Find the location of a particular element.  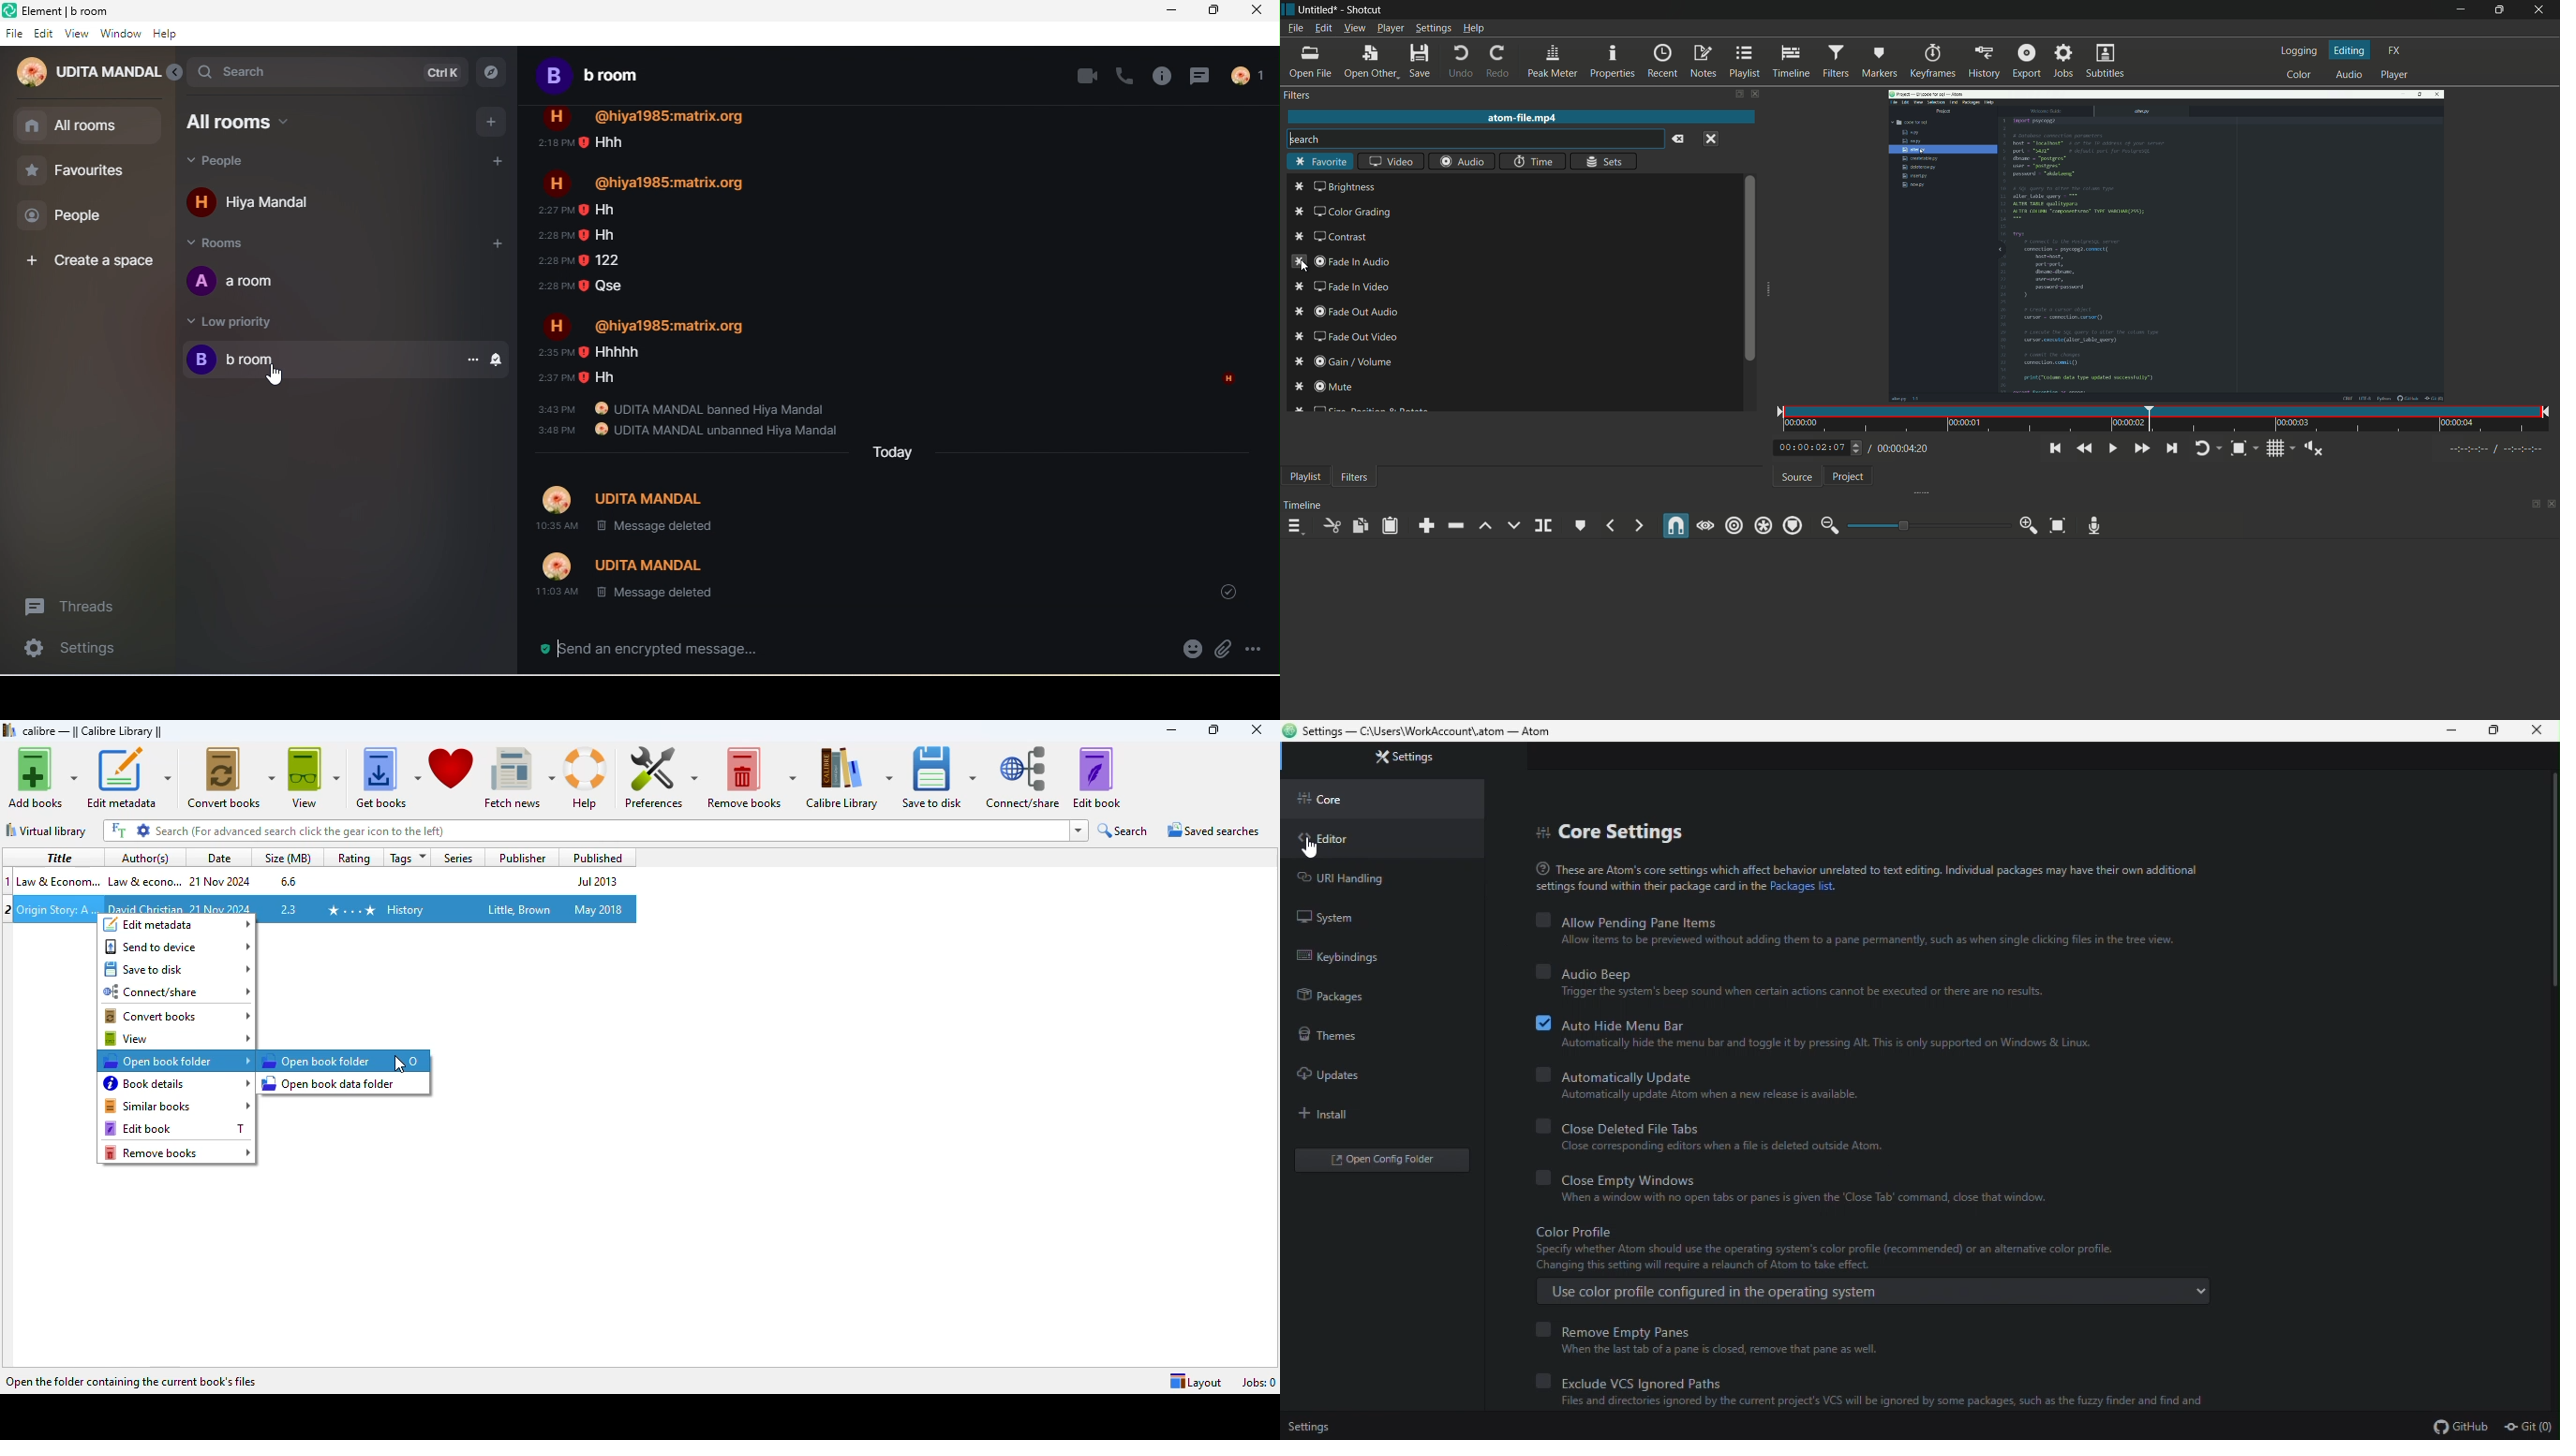

zoom out is located at coordinates (1830, 526).